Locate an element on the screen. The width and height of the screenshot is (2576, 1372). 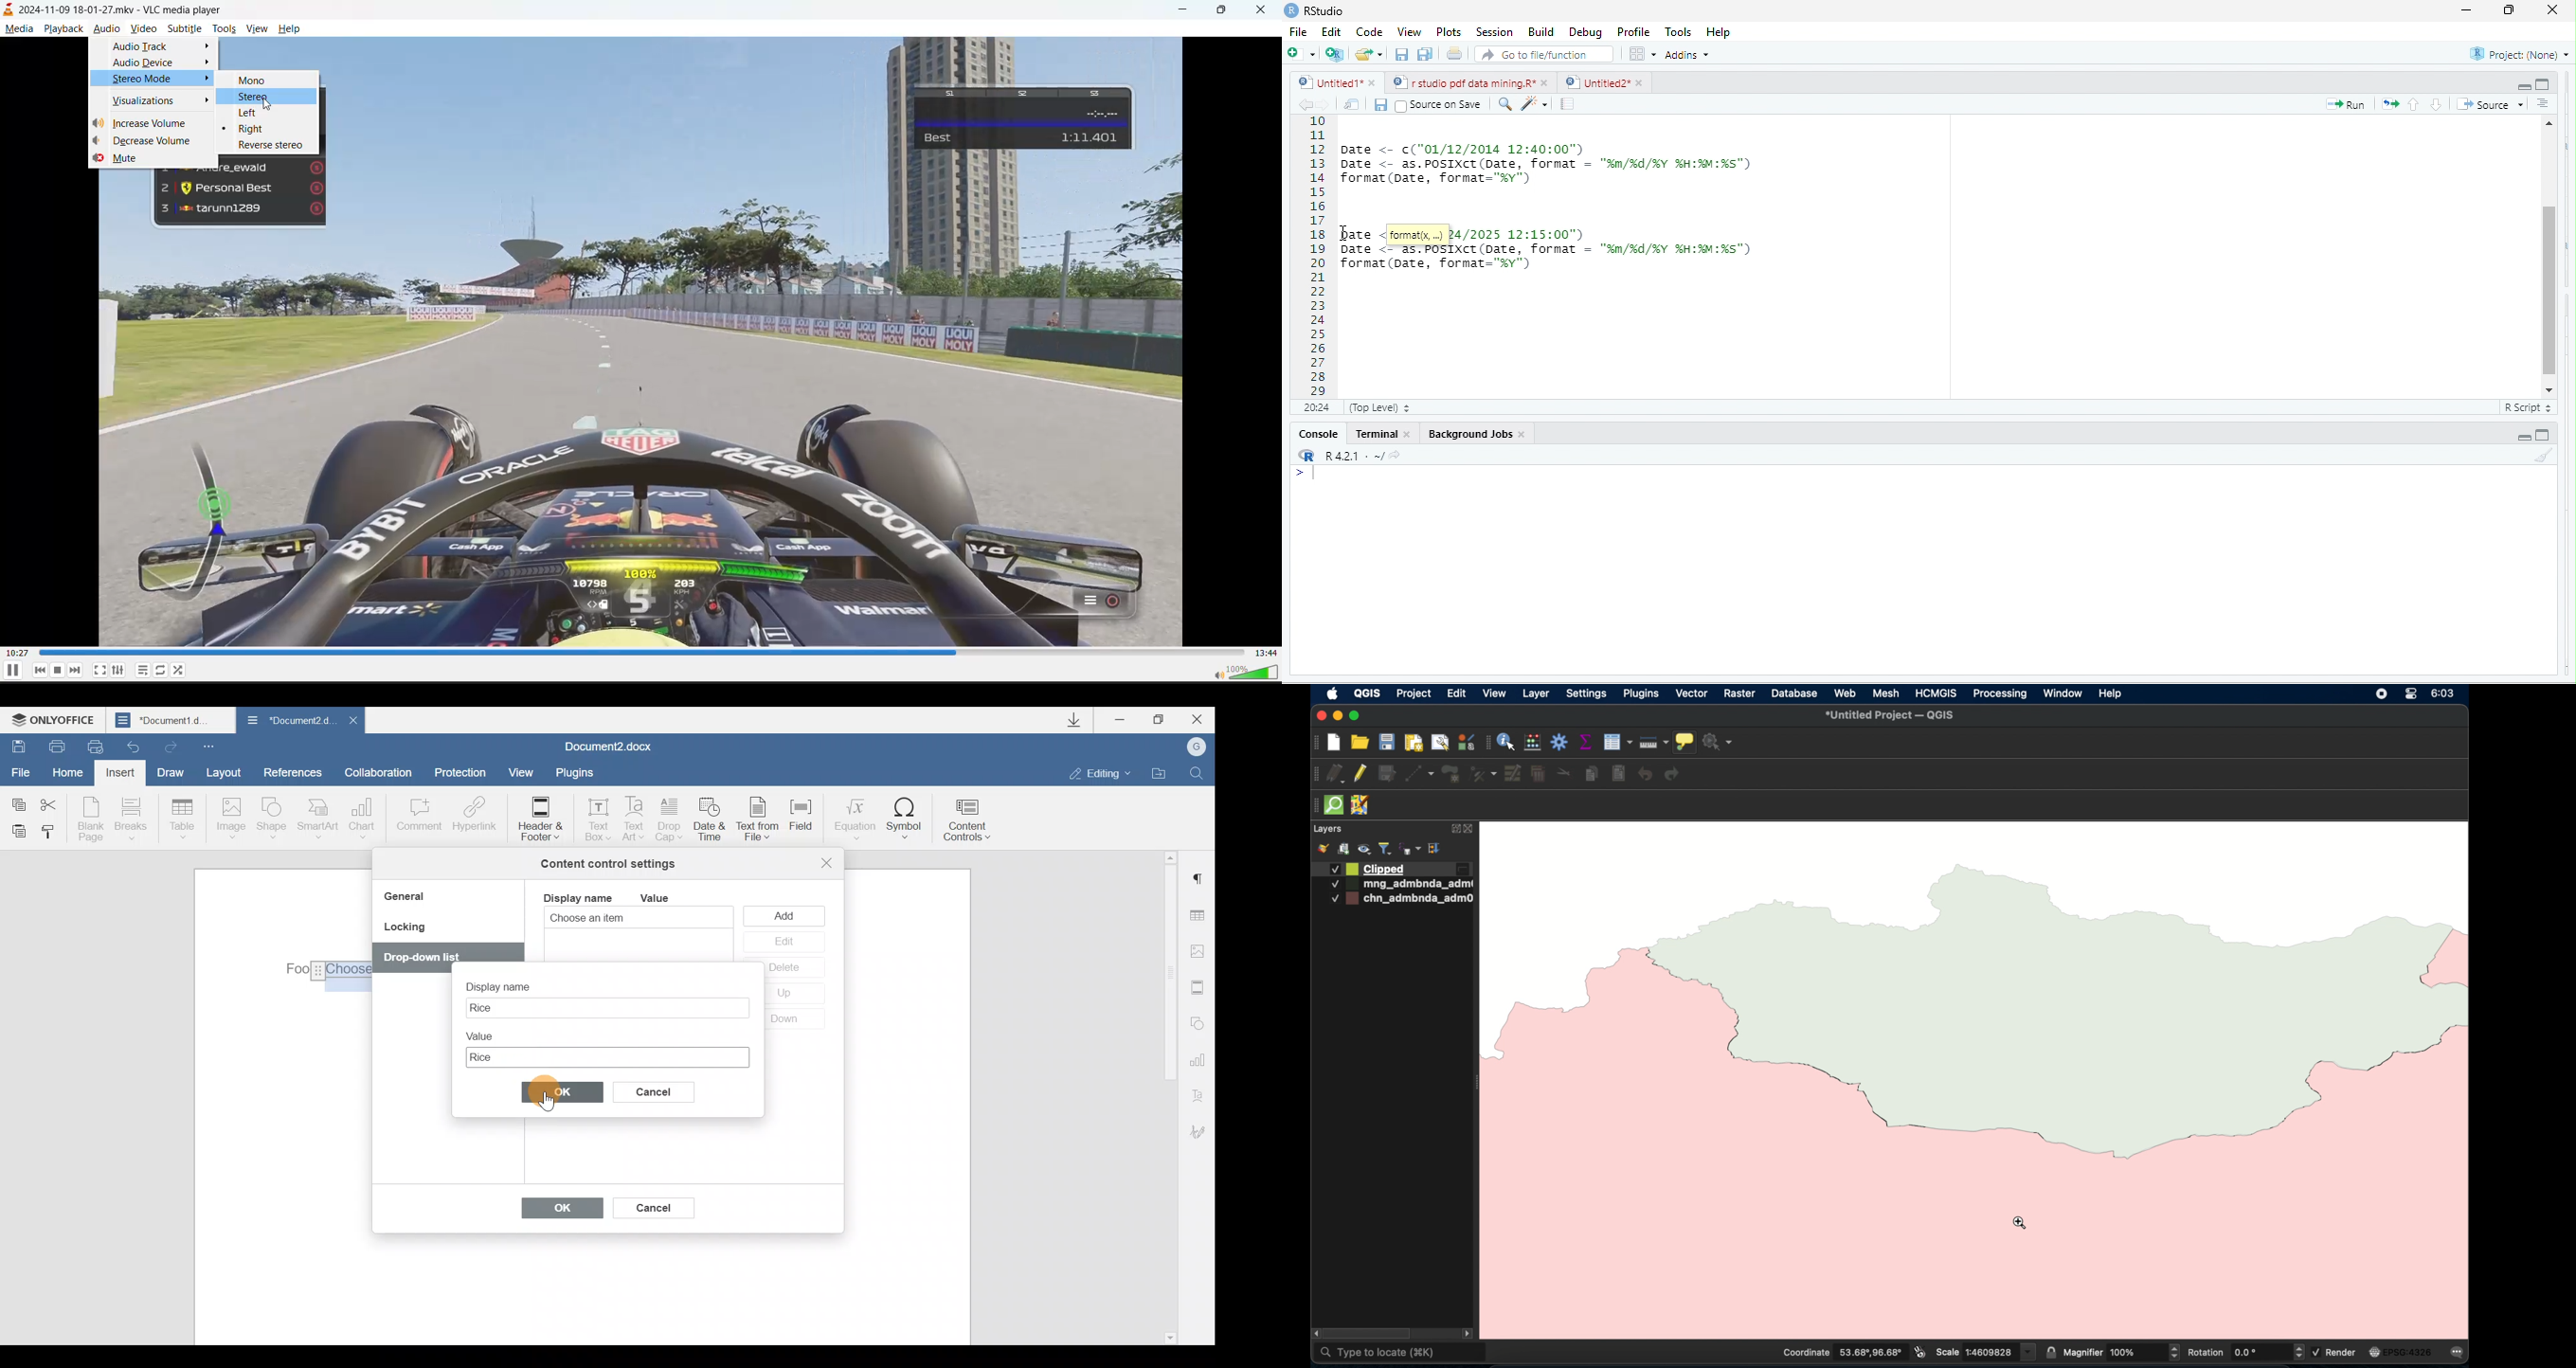
go forward to the next source location is located at coordinates (1326, 105).